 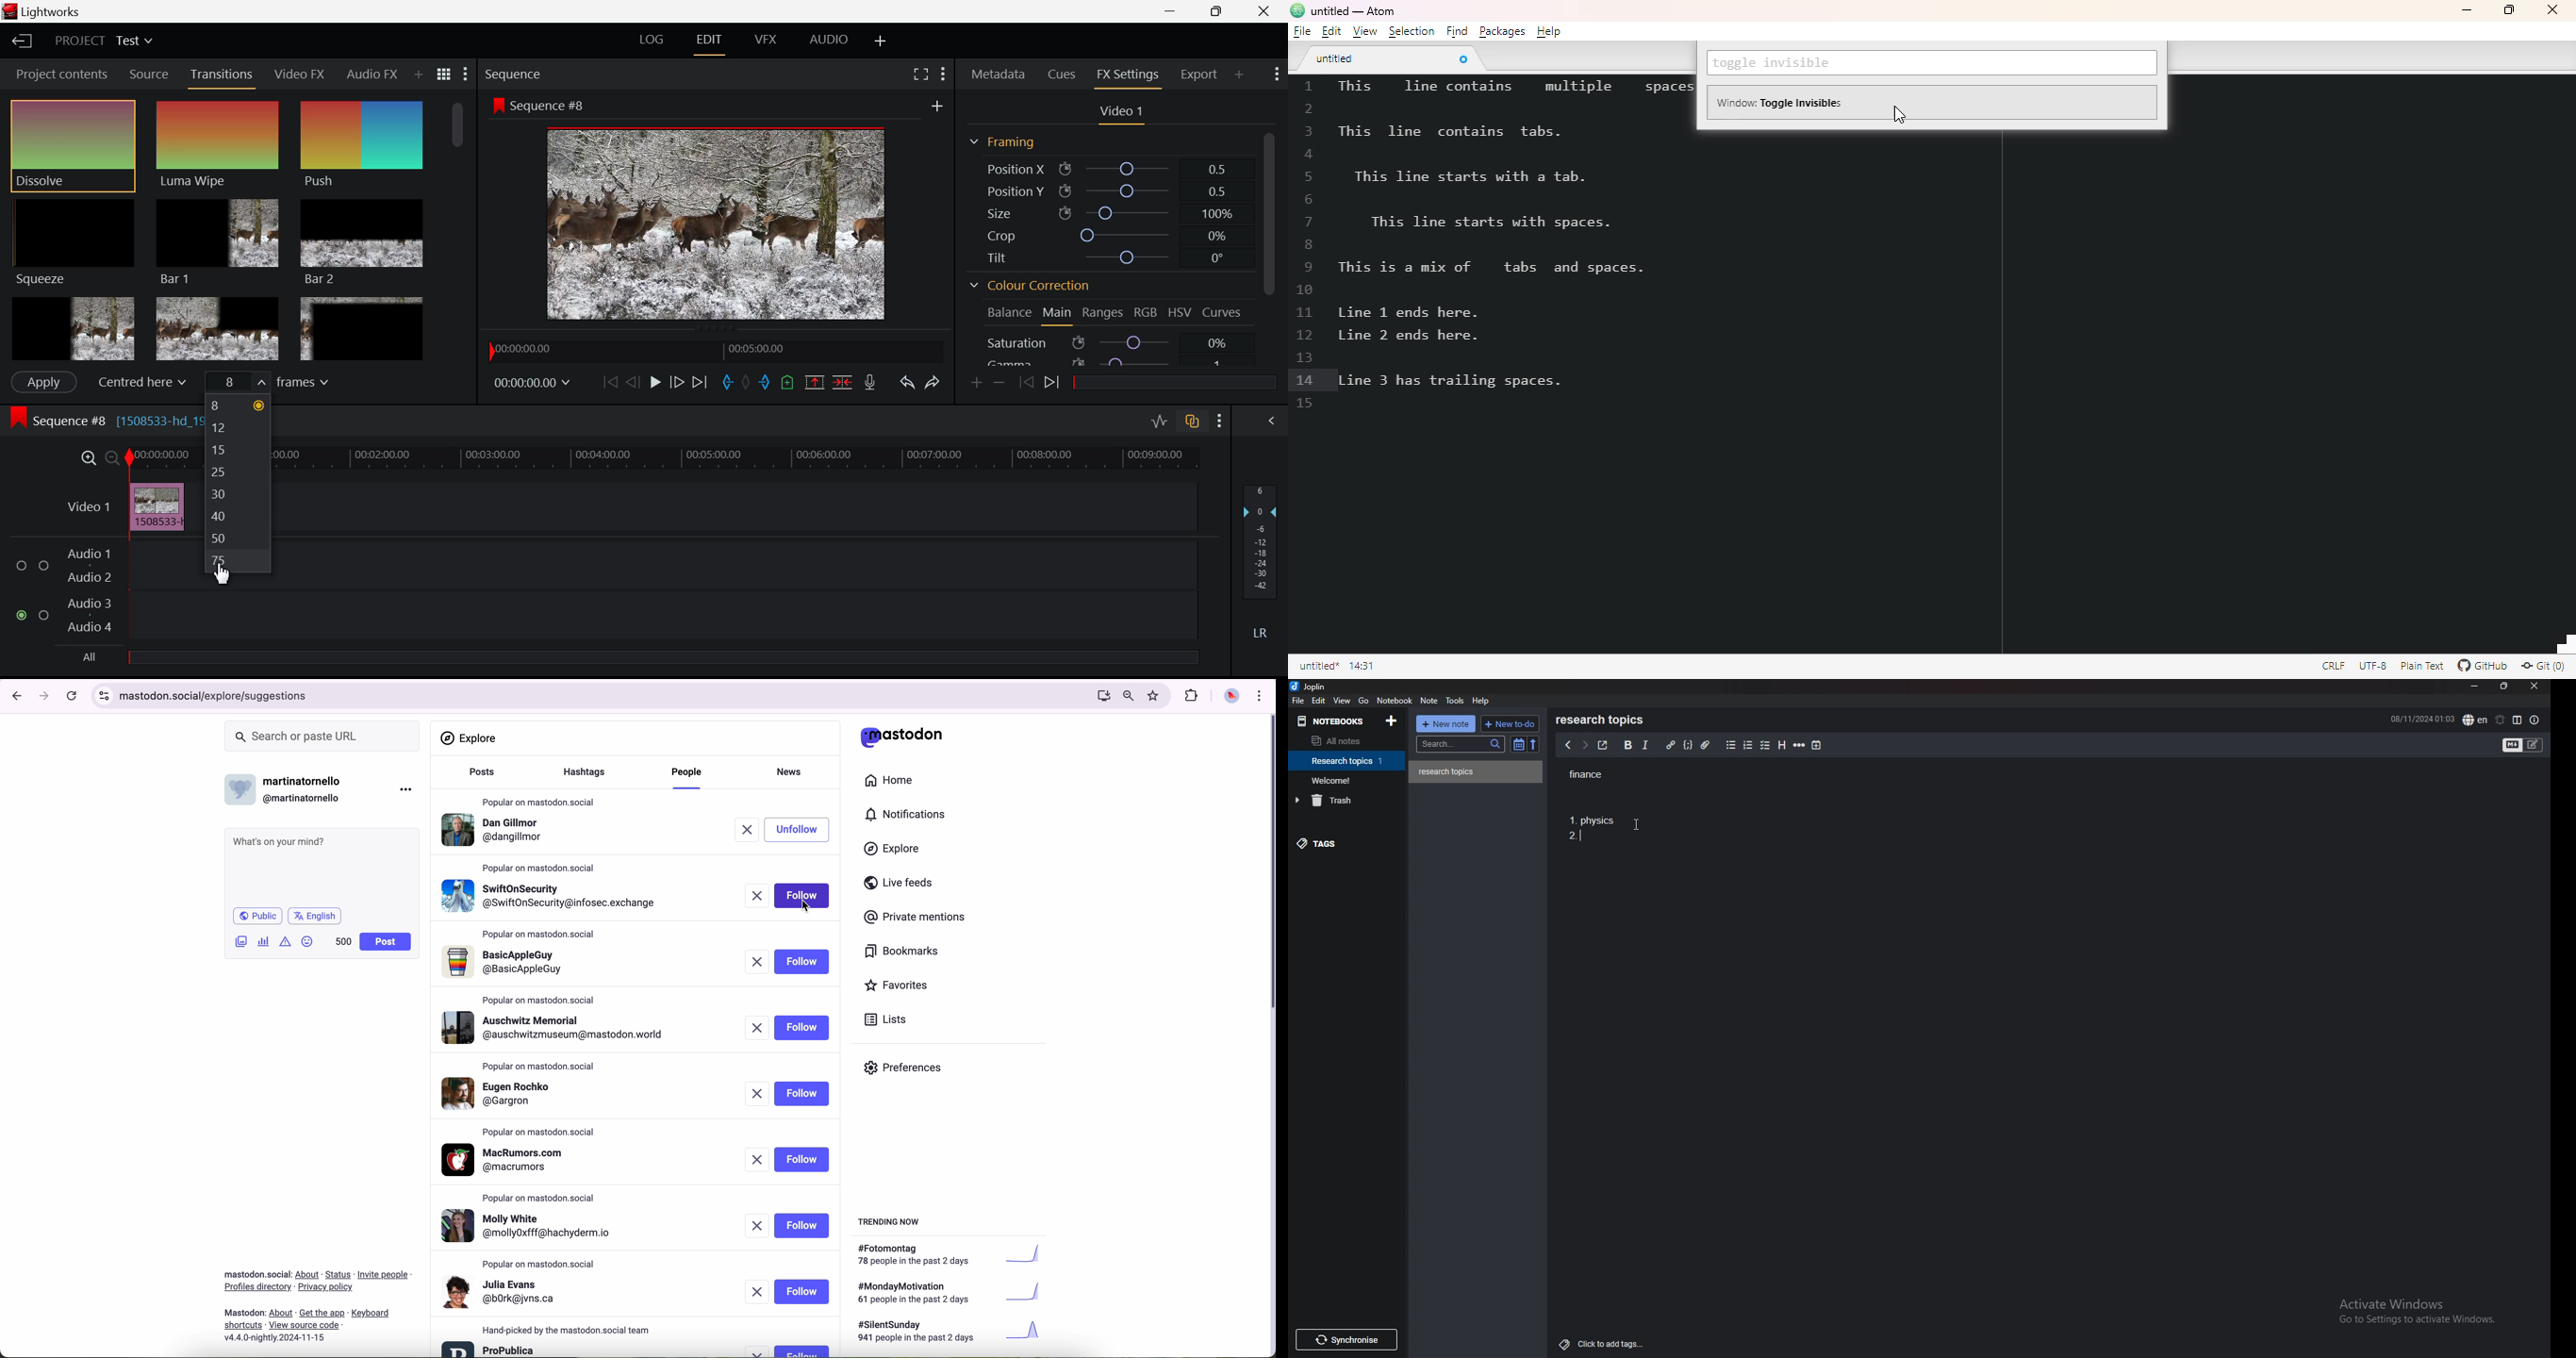 What do you see at coordinates (634, 661) in the screenshot?
I see `All` at bounding box center [634, 661].